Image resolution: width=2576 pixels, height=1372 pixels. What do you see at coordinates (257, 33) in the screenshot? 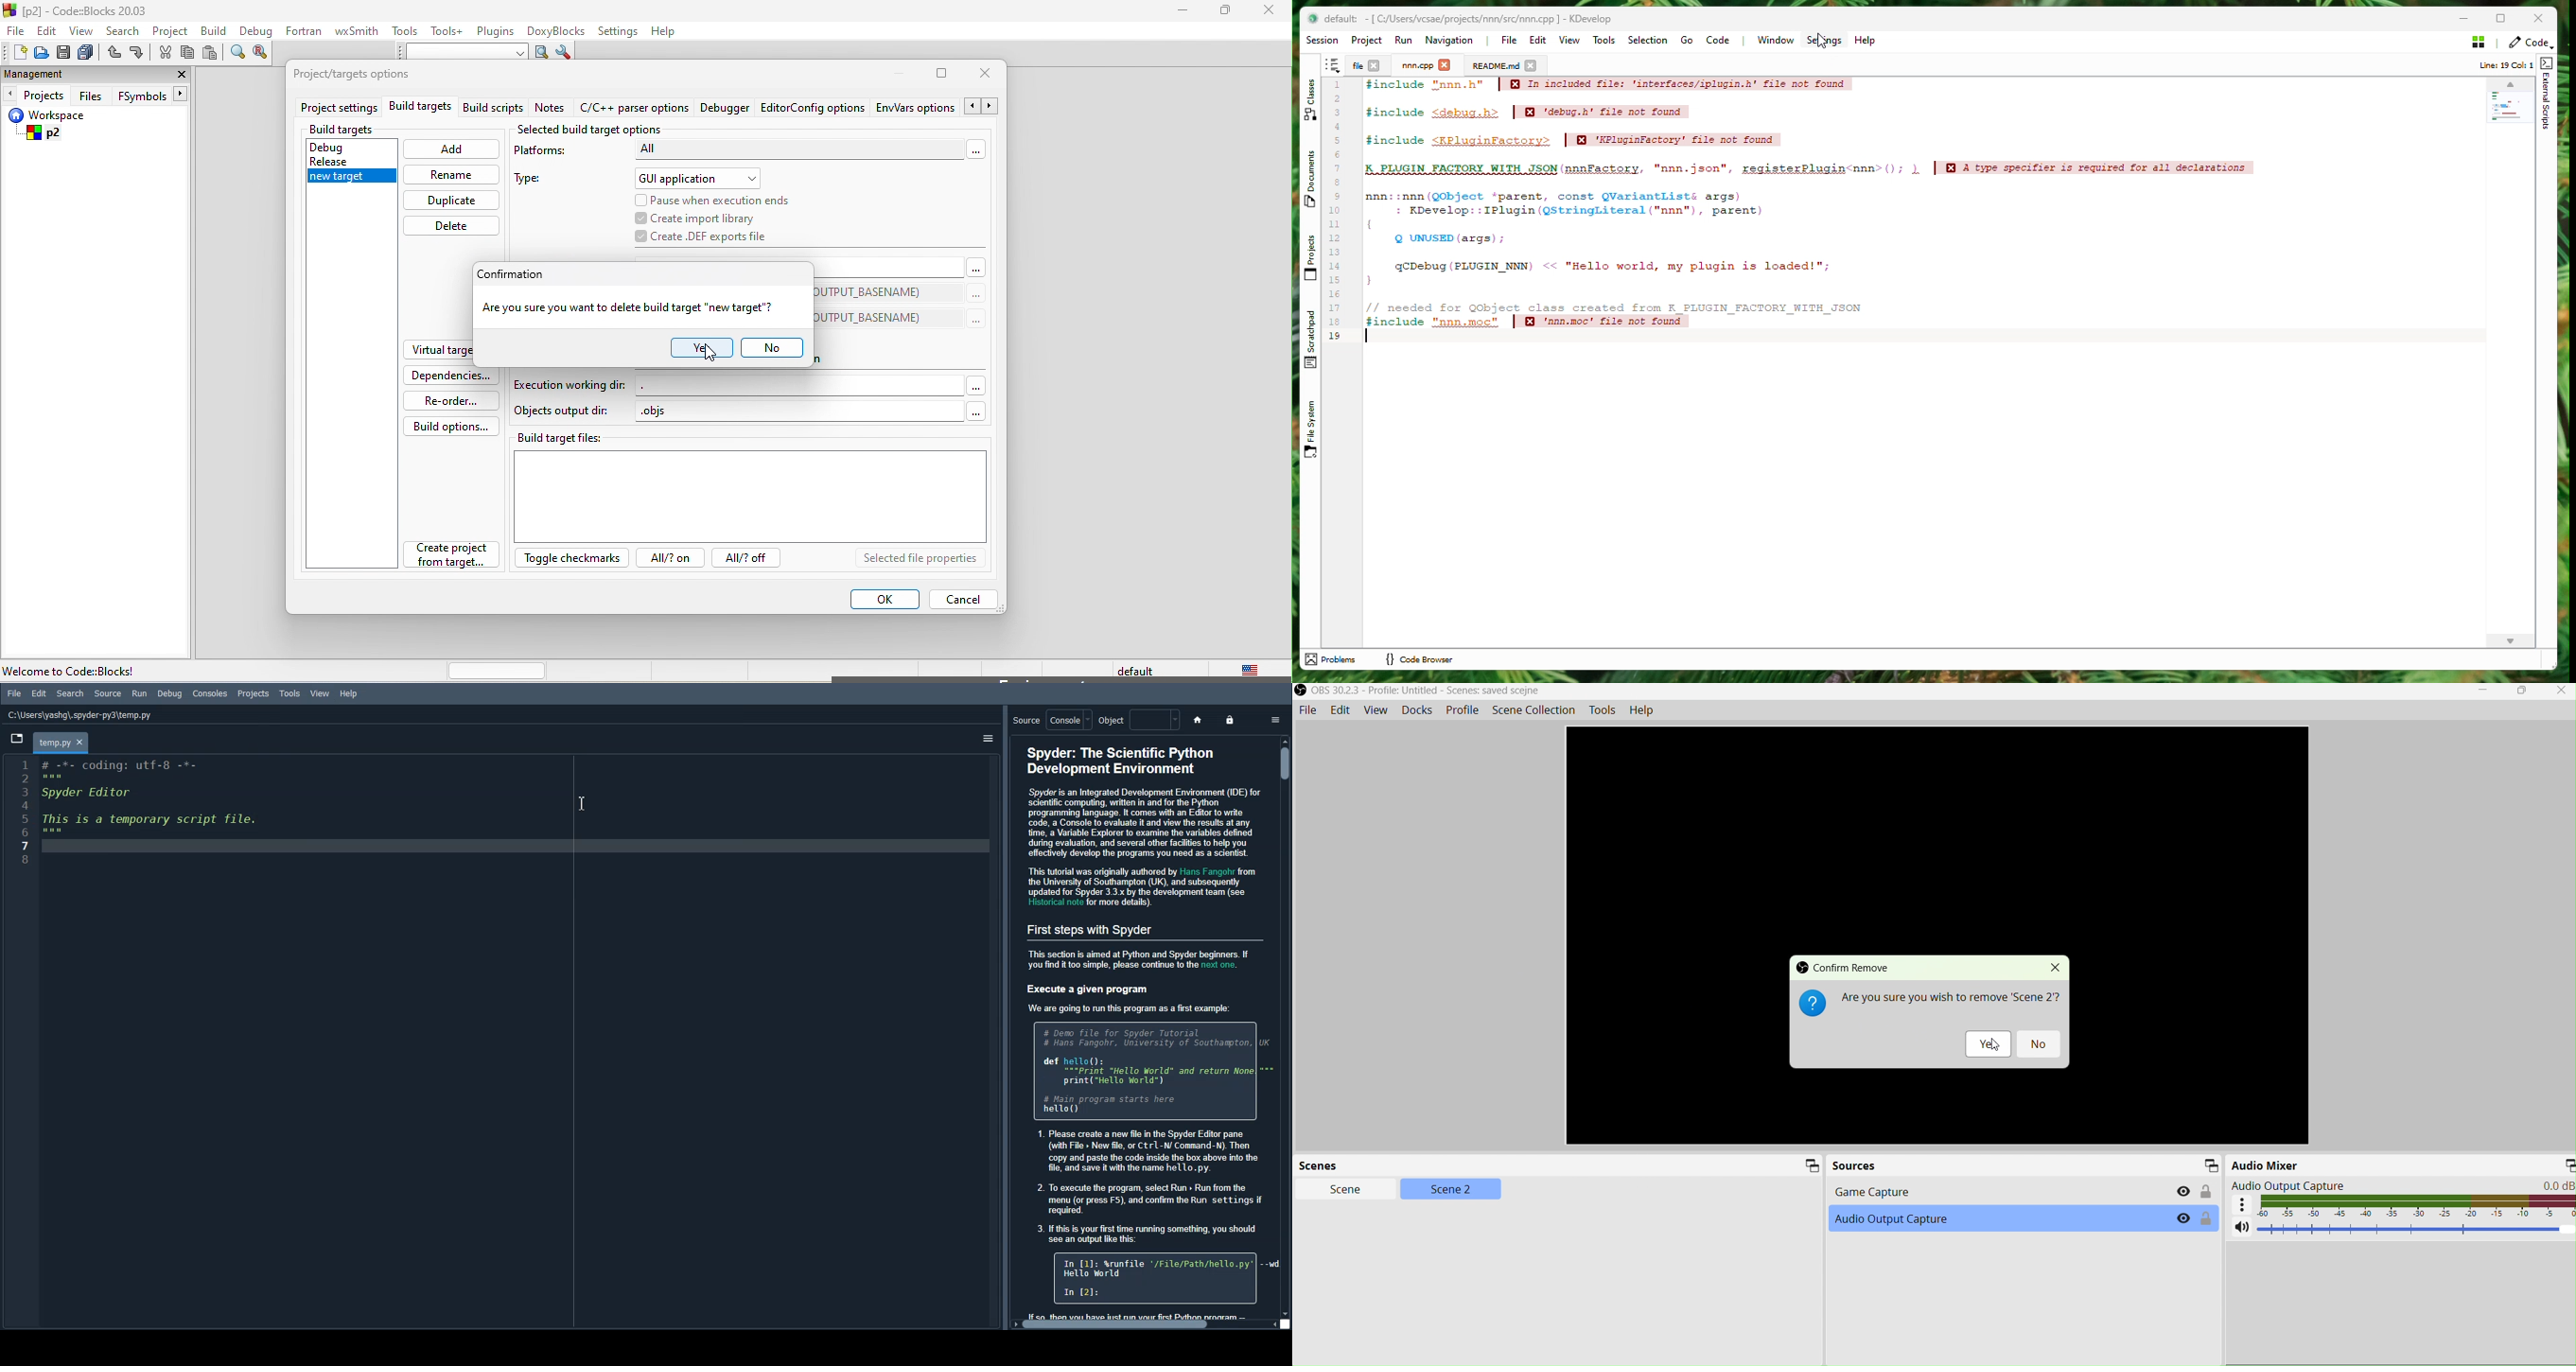
I see `debug` at bounding box center [257, 33].